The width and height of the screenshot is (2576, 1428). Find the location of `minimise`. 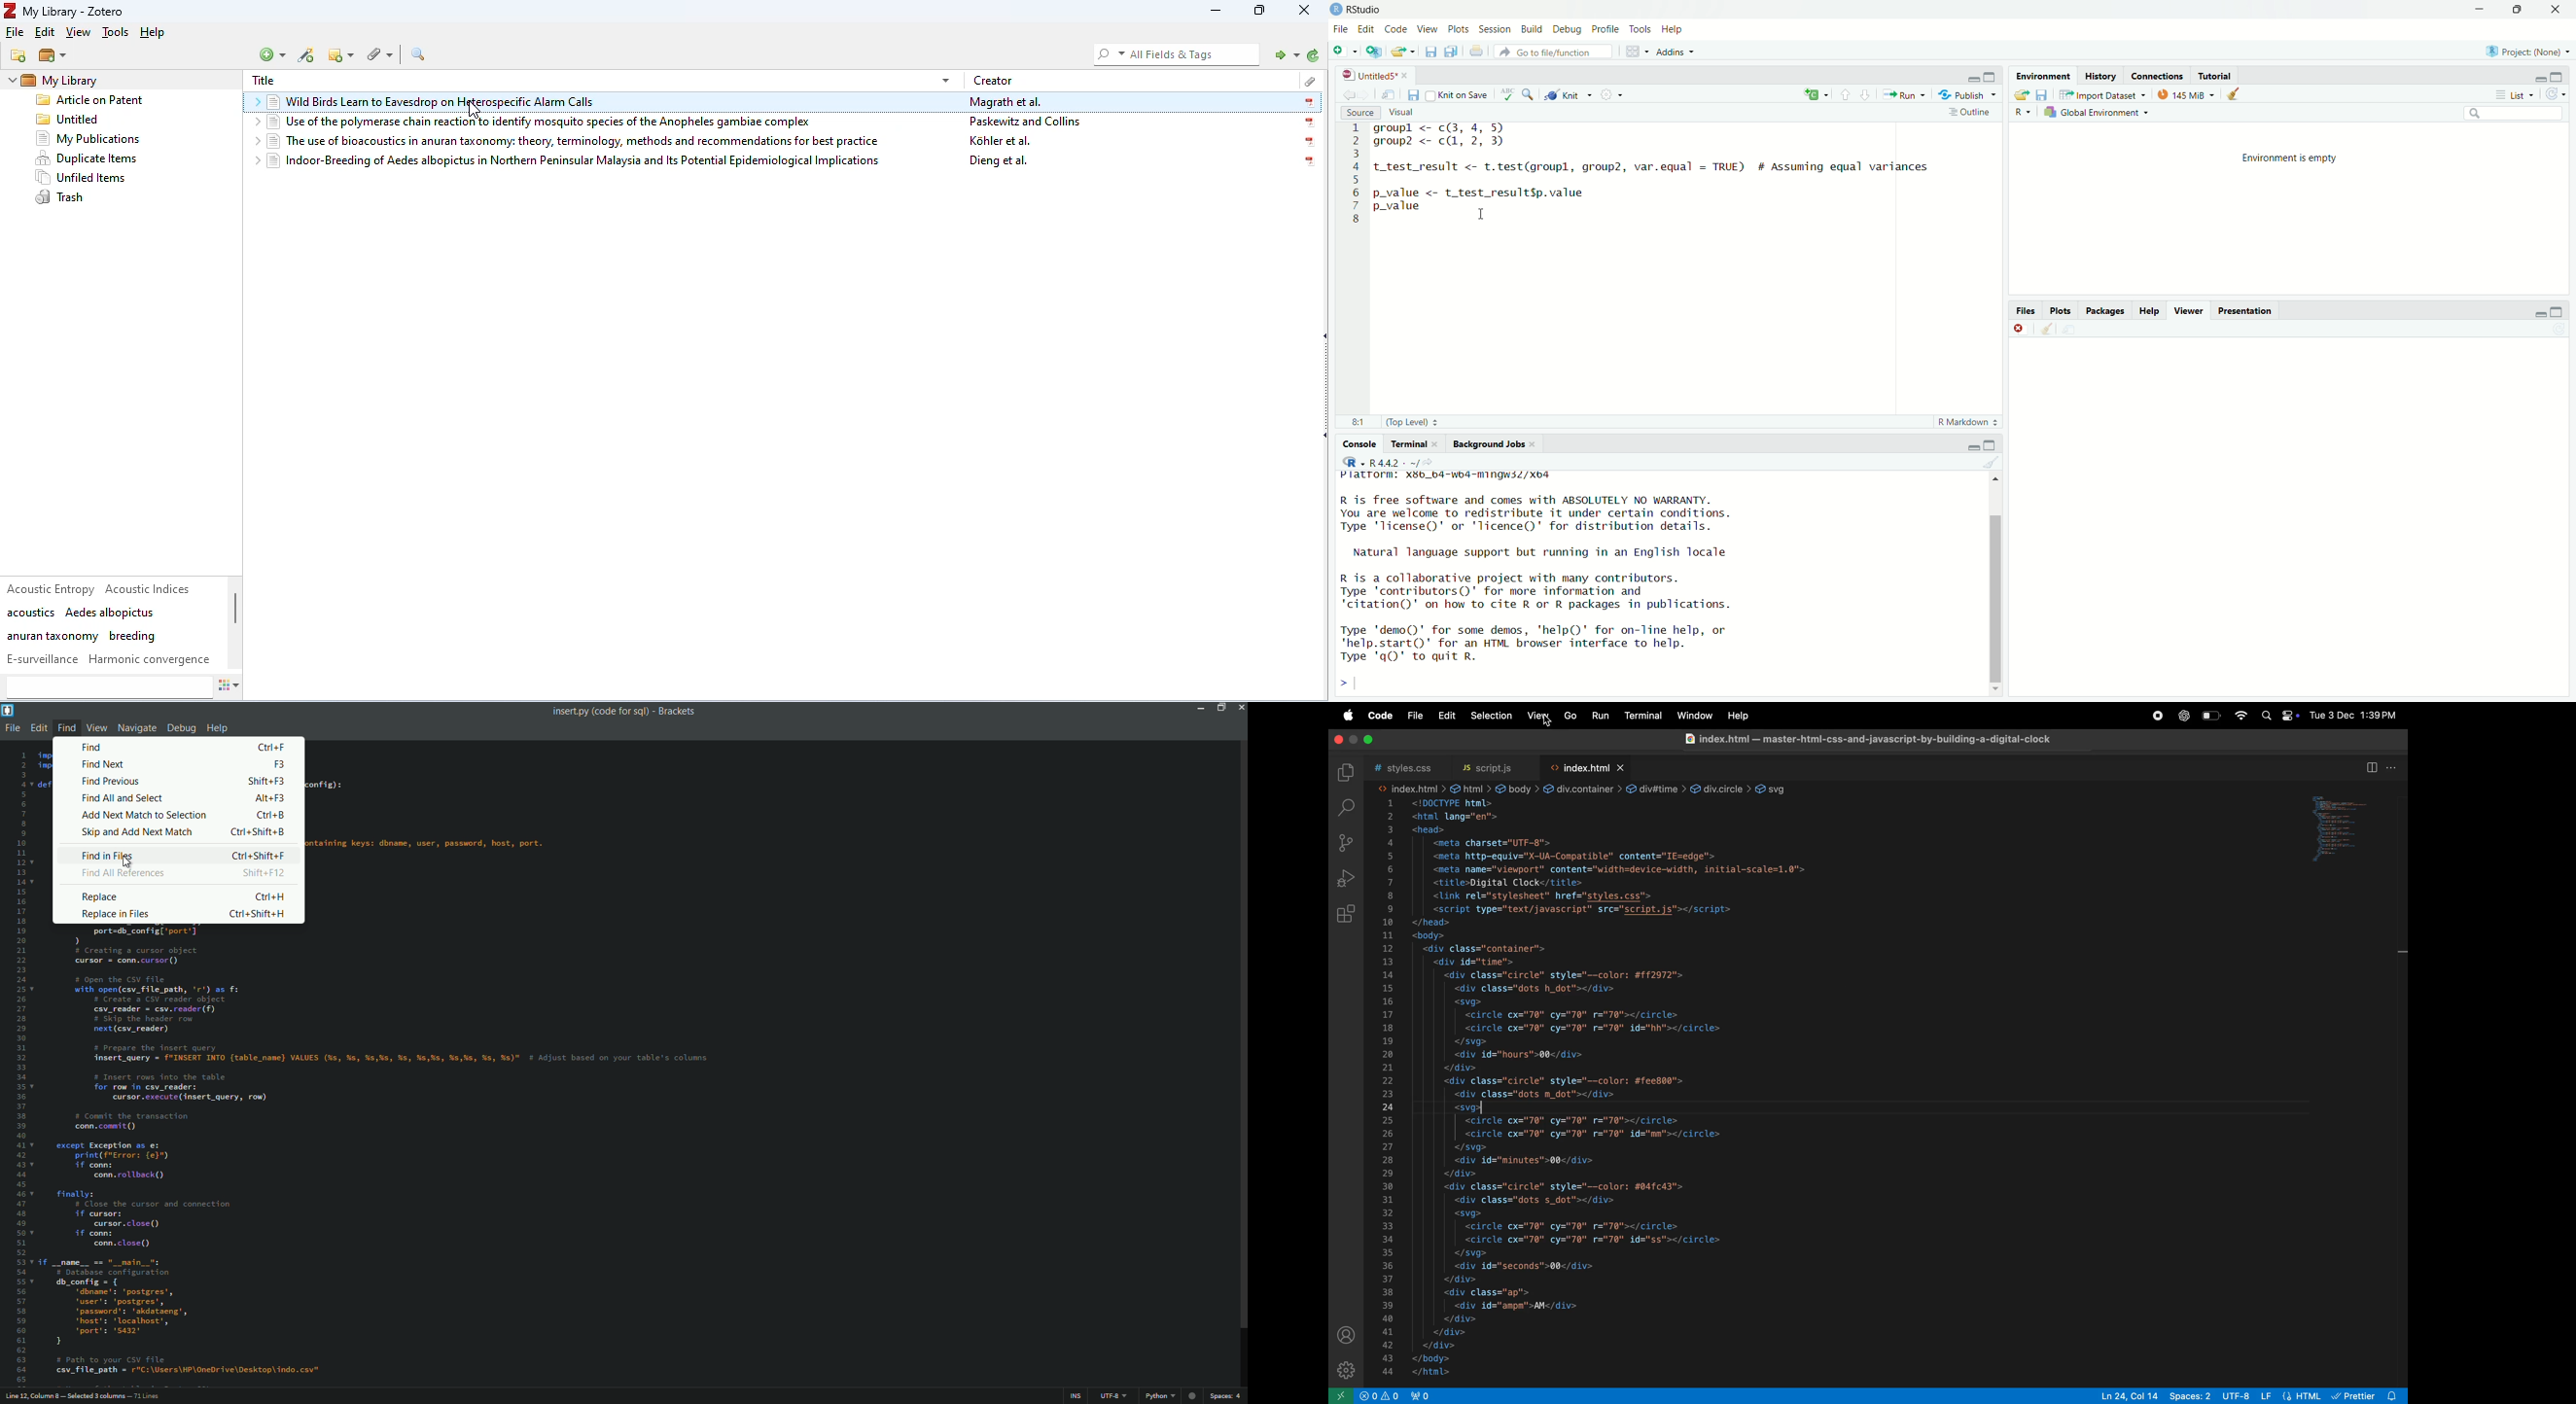

minimise is located at coordinates (1975, 445).